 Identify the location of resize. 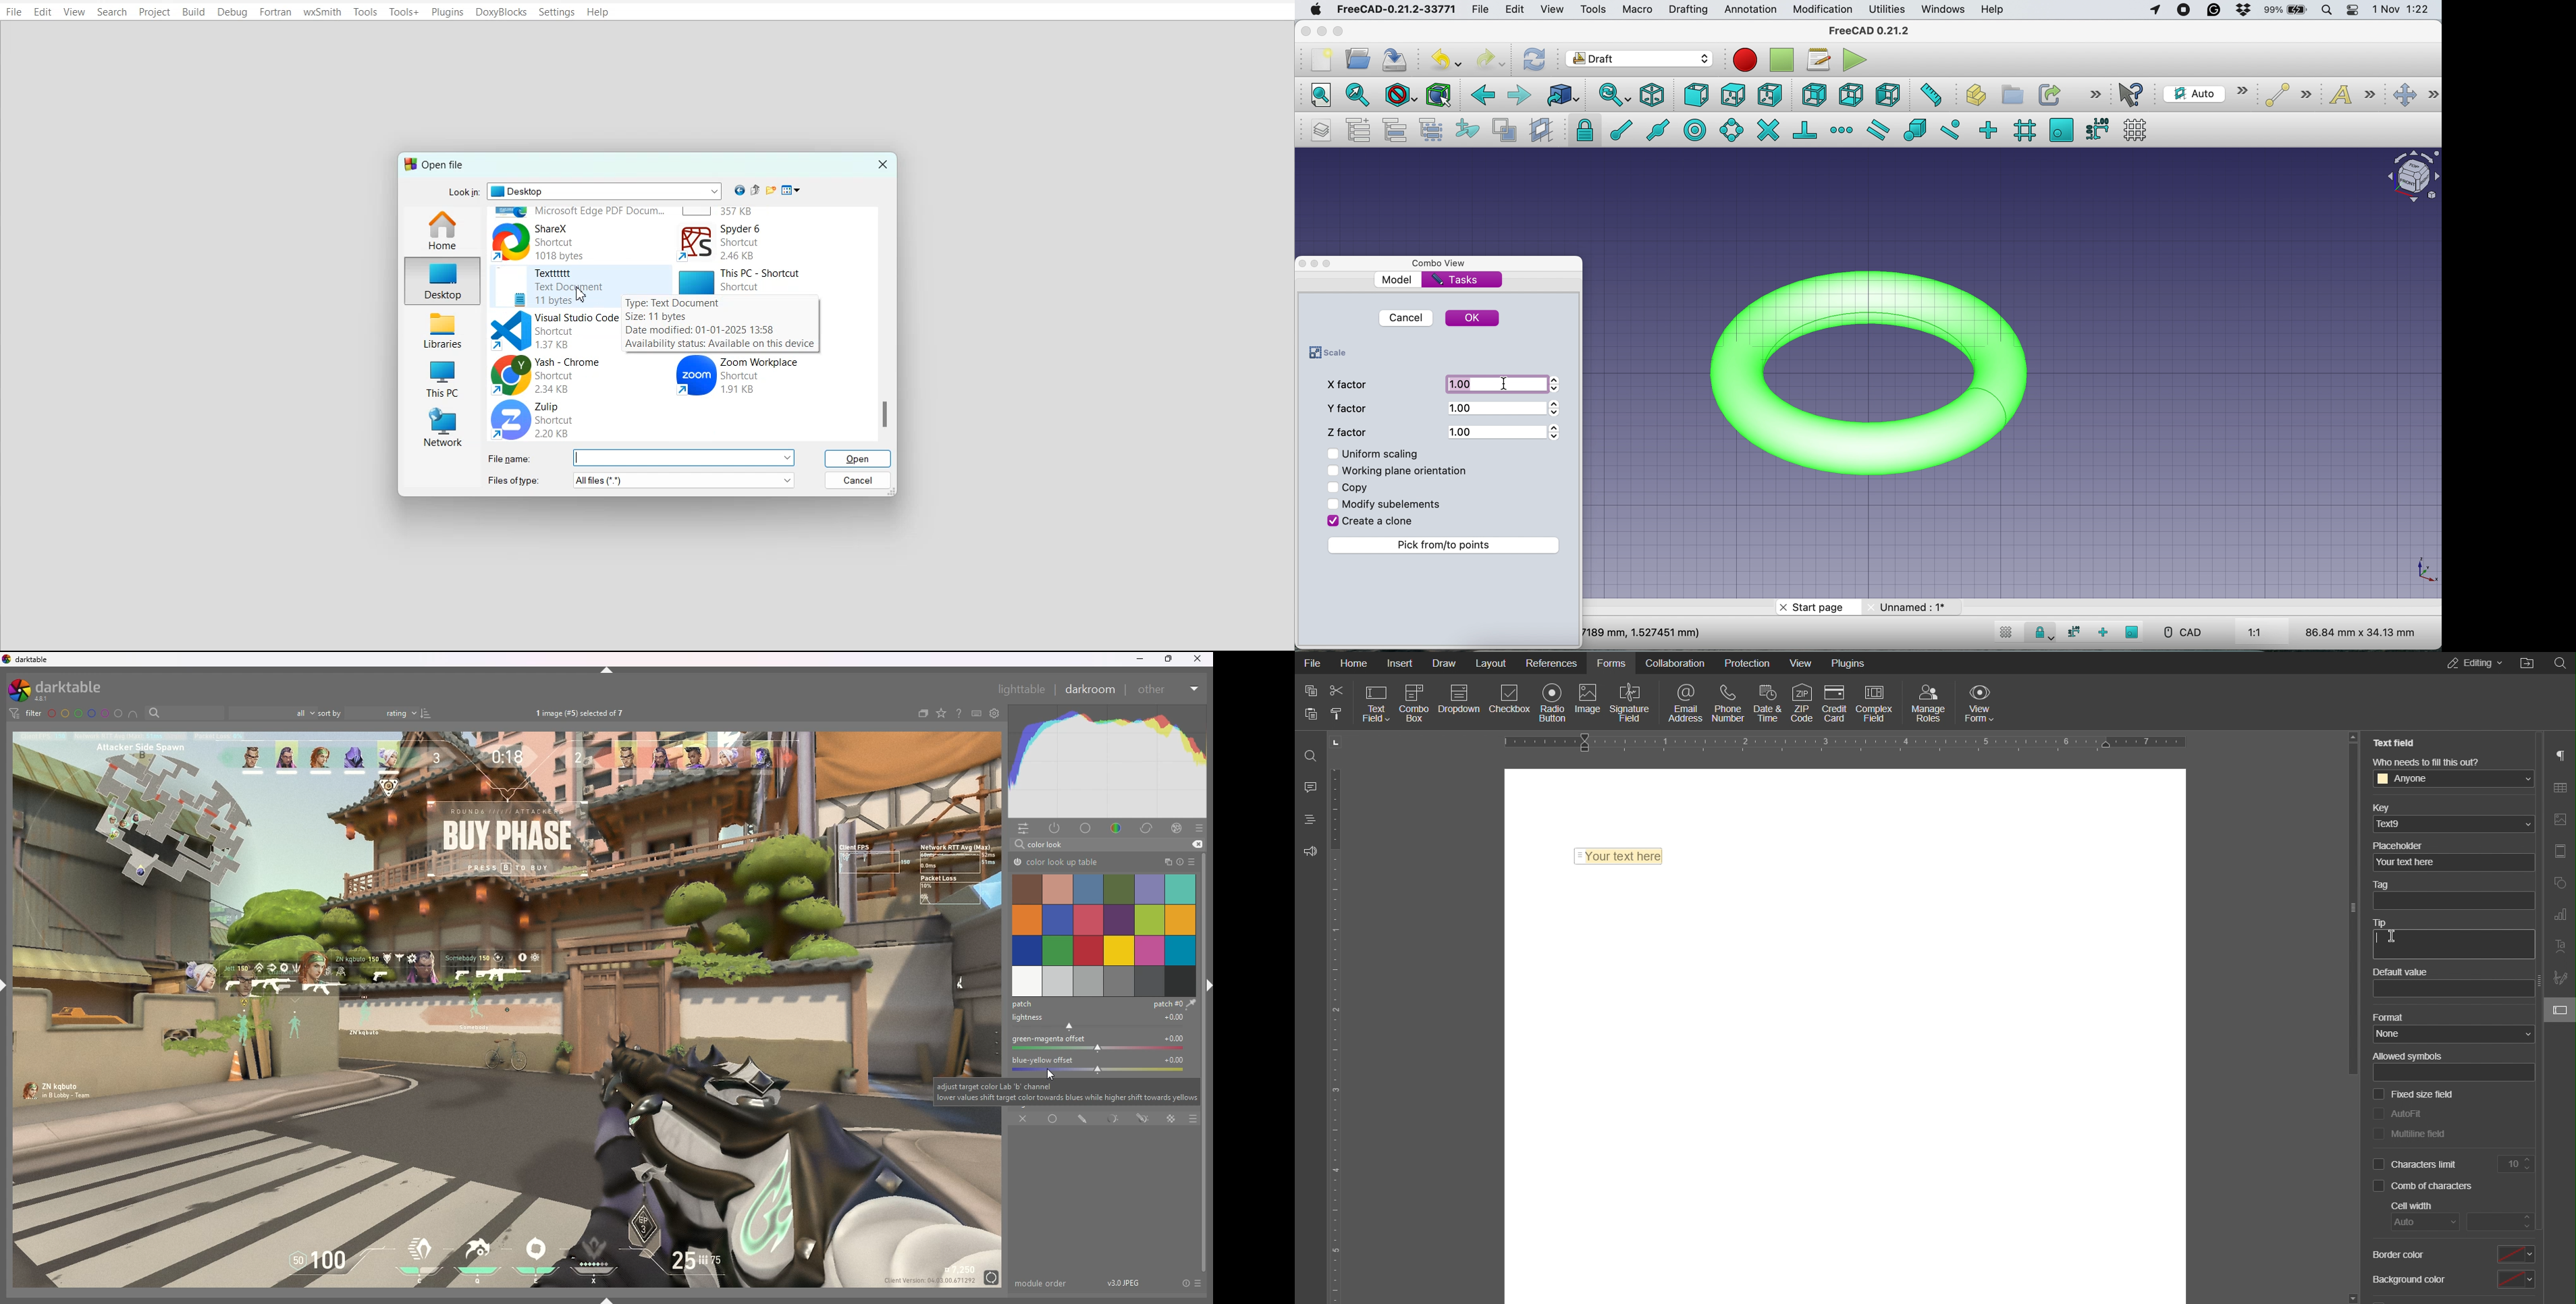
(1168, 659).